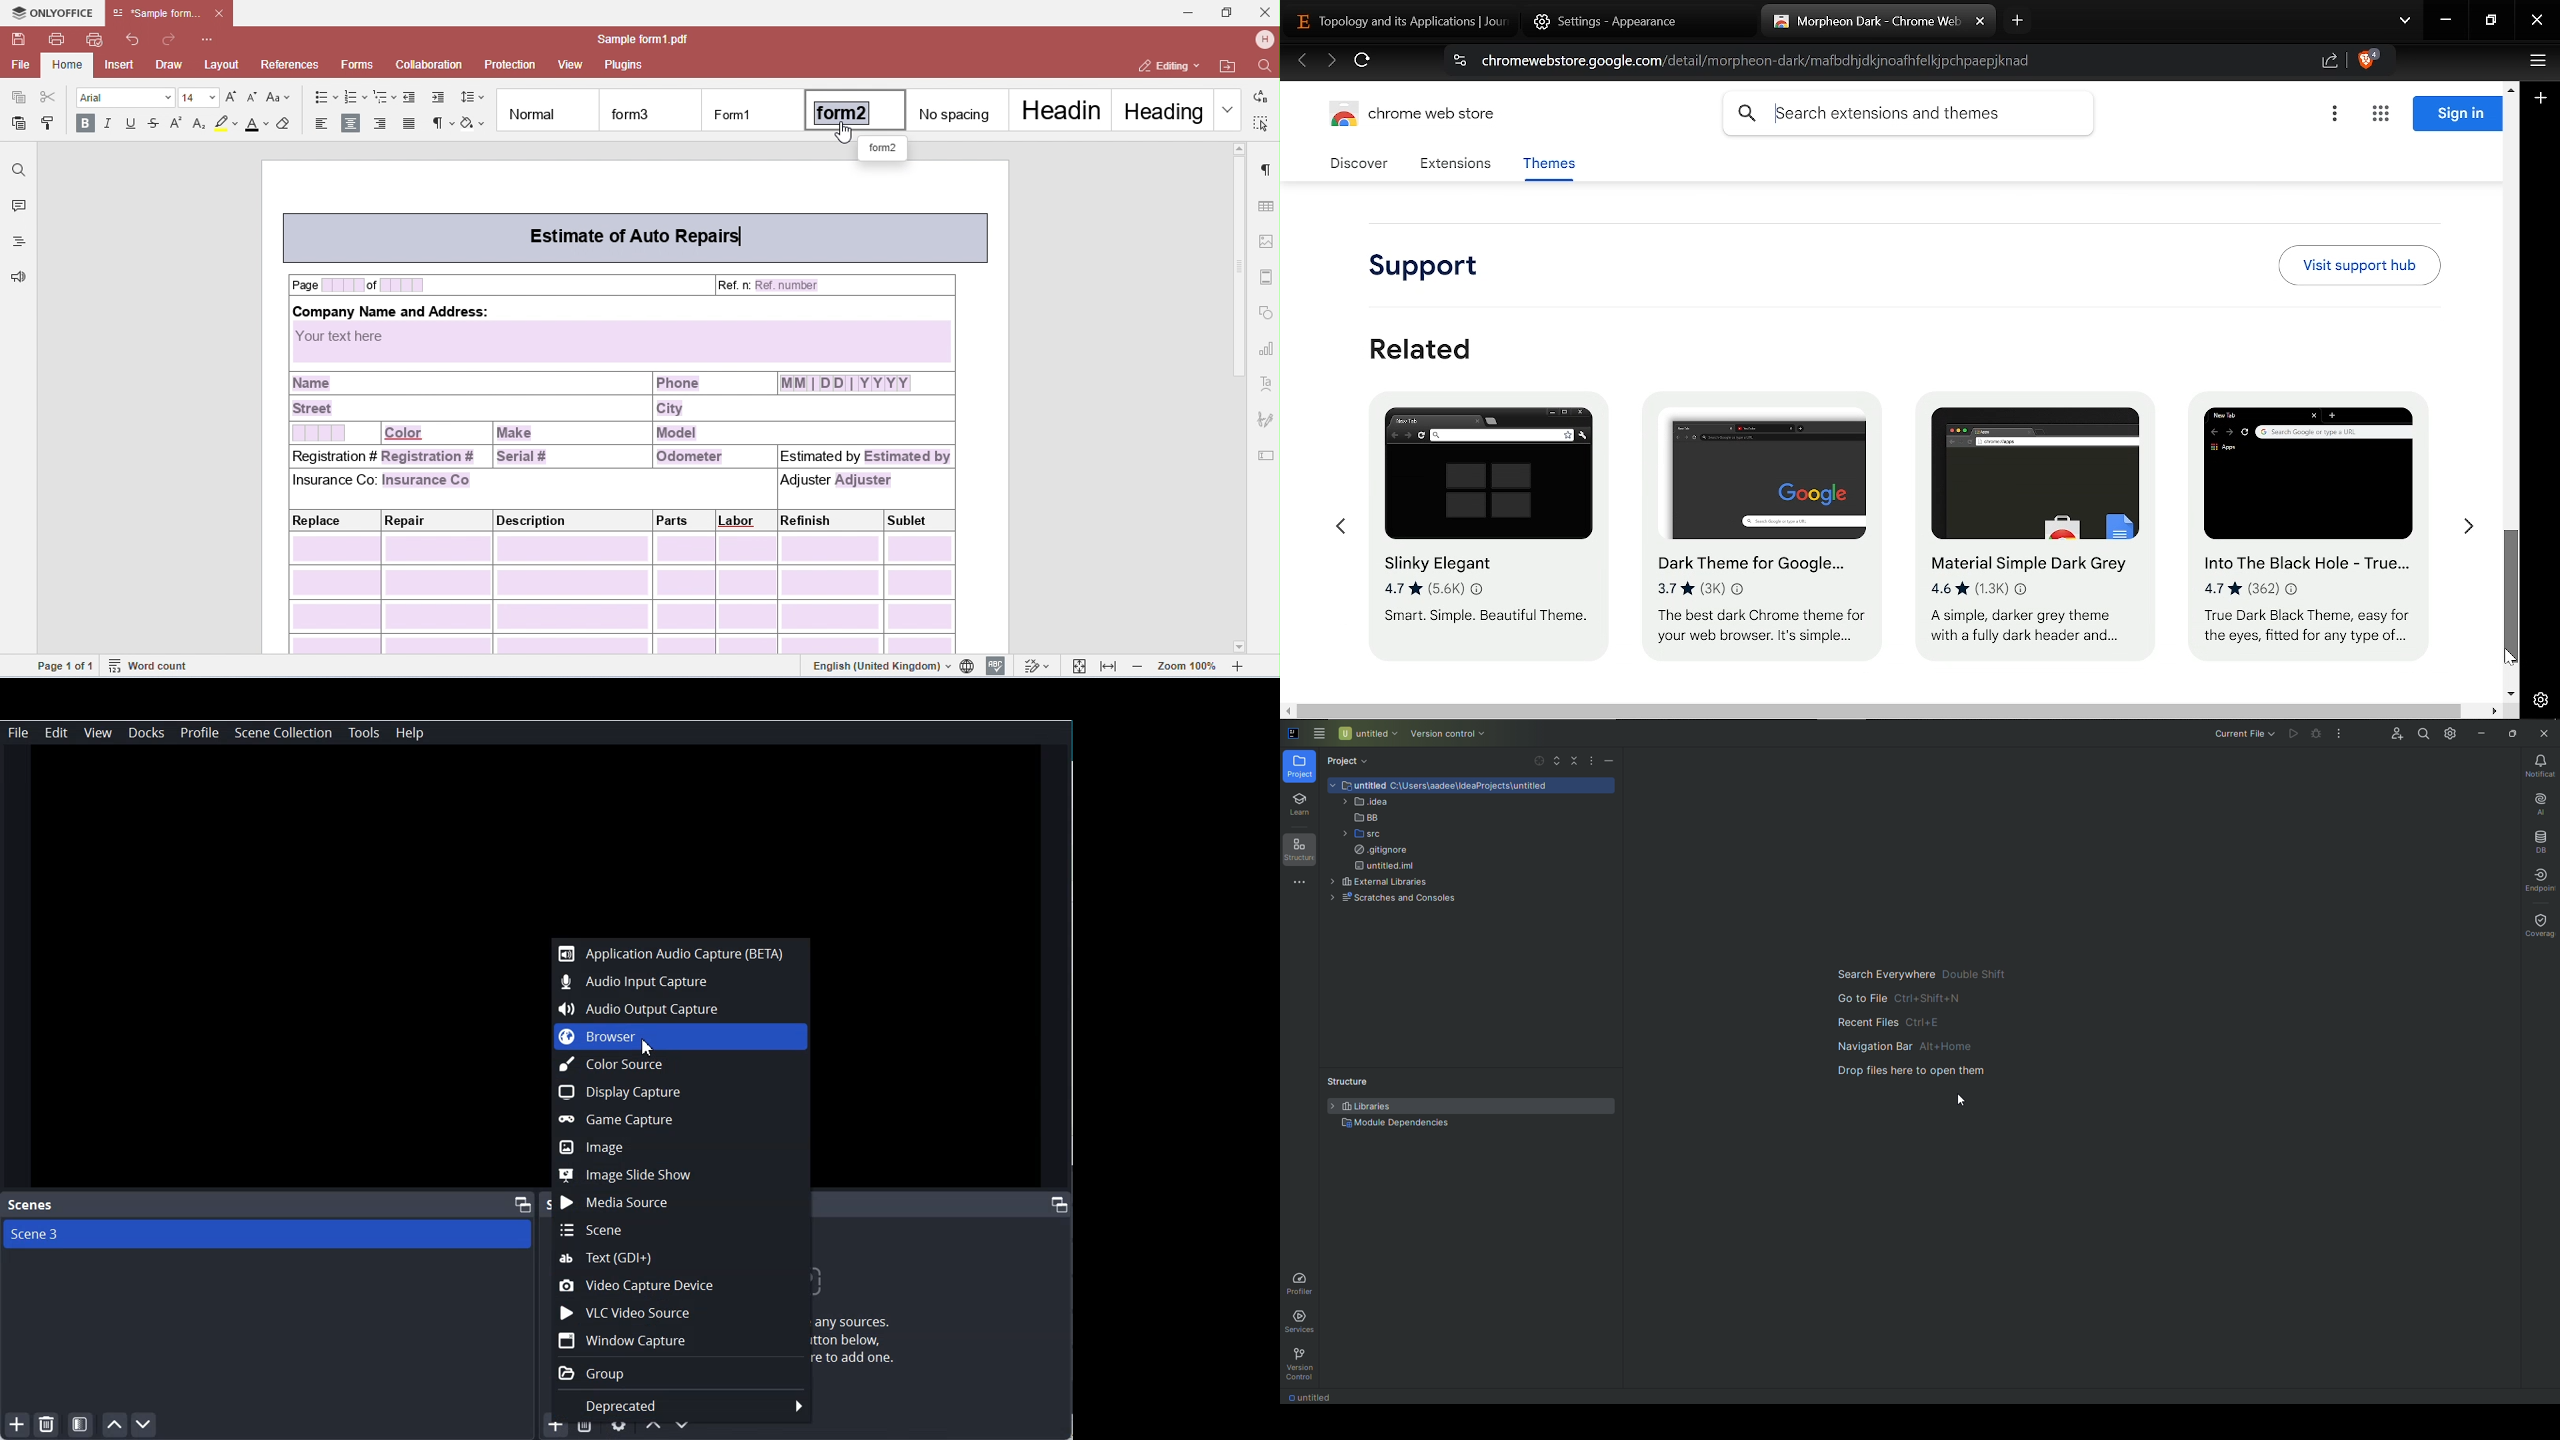 This screenshot has height=1456, width=2576. I want to click on src, so click(1356, 835).